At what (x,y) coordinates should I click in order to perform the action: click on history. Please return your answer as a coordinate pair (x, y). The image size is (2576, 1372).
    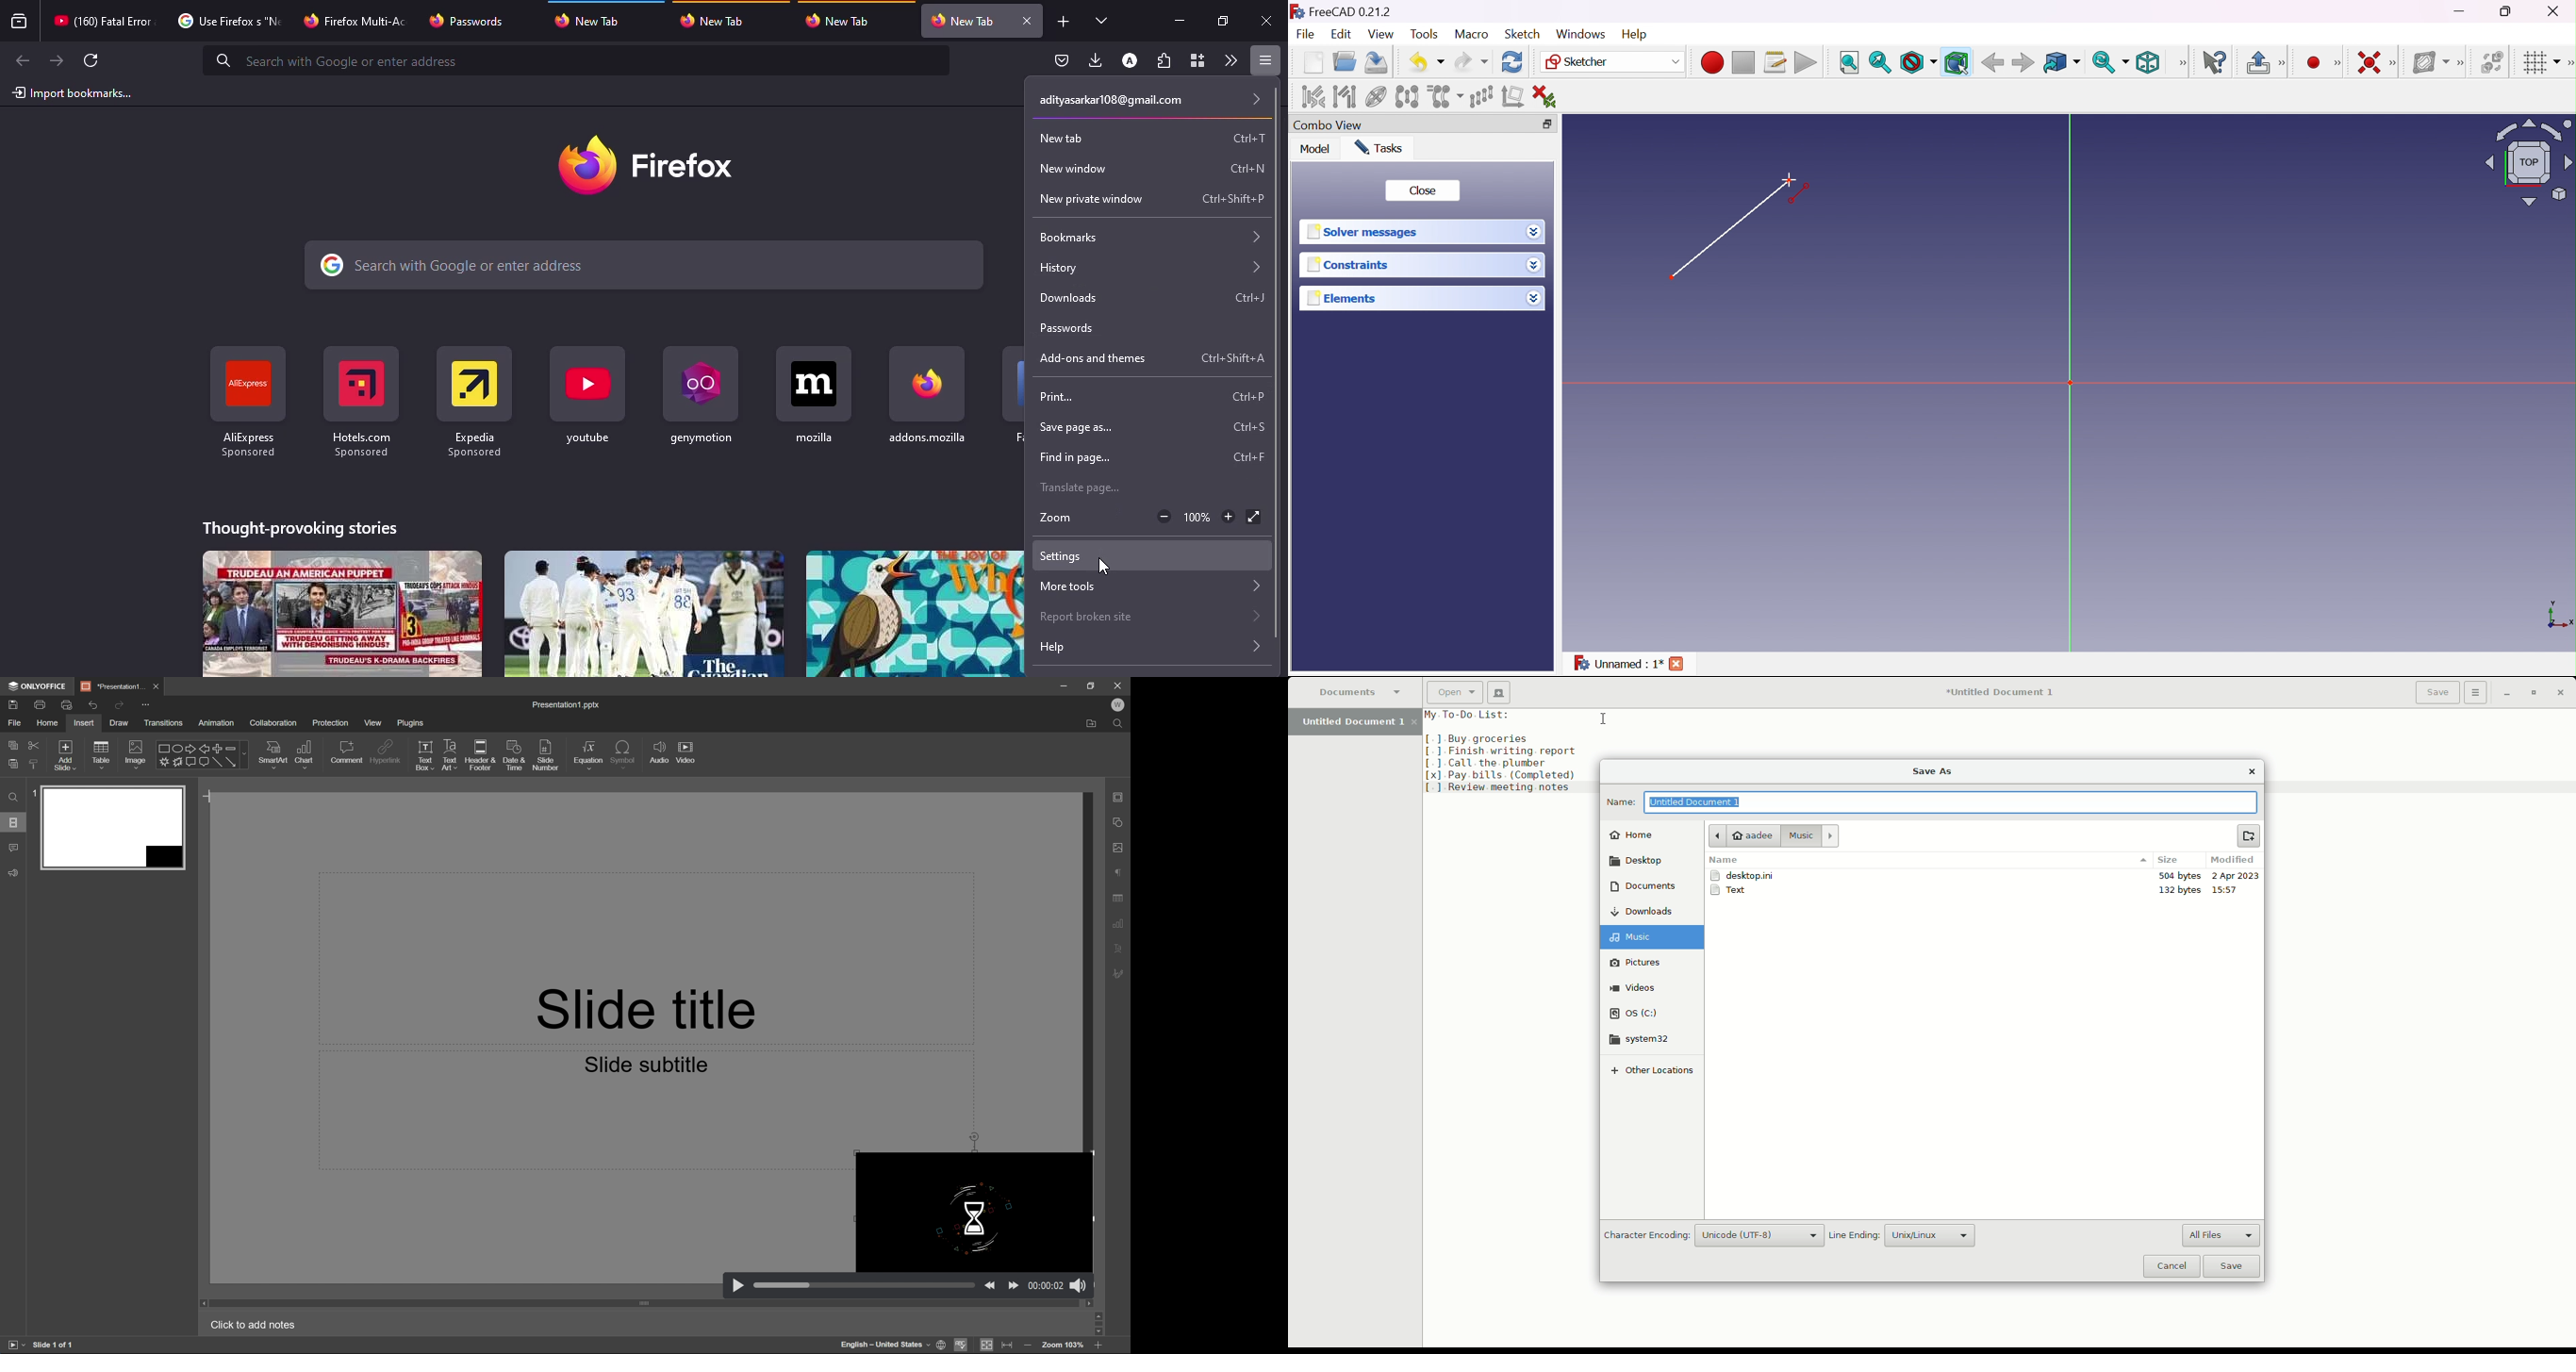
    Looking at the image, I should click on (1148, 269).